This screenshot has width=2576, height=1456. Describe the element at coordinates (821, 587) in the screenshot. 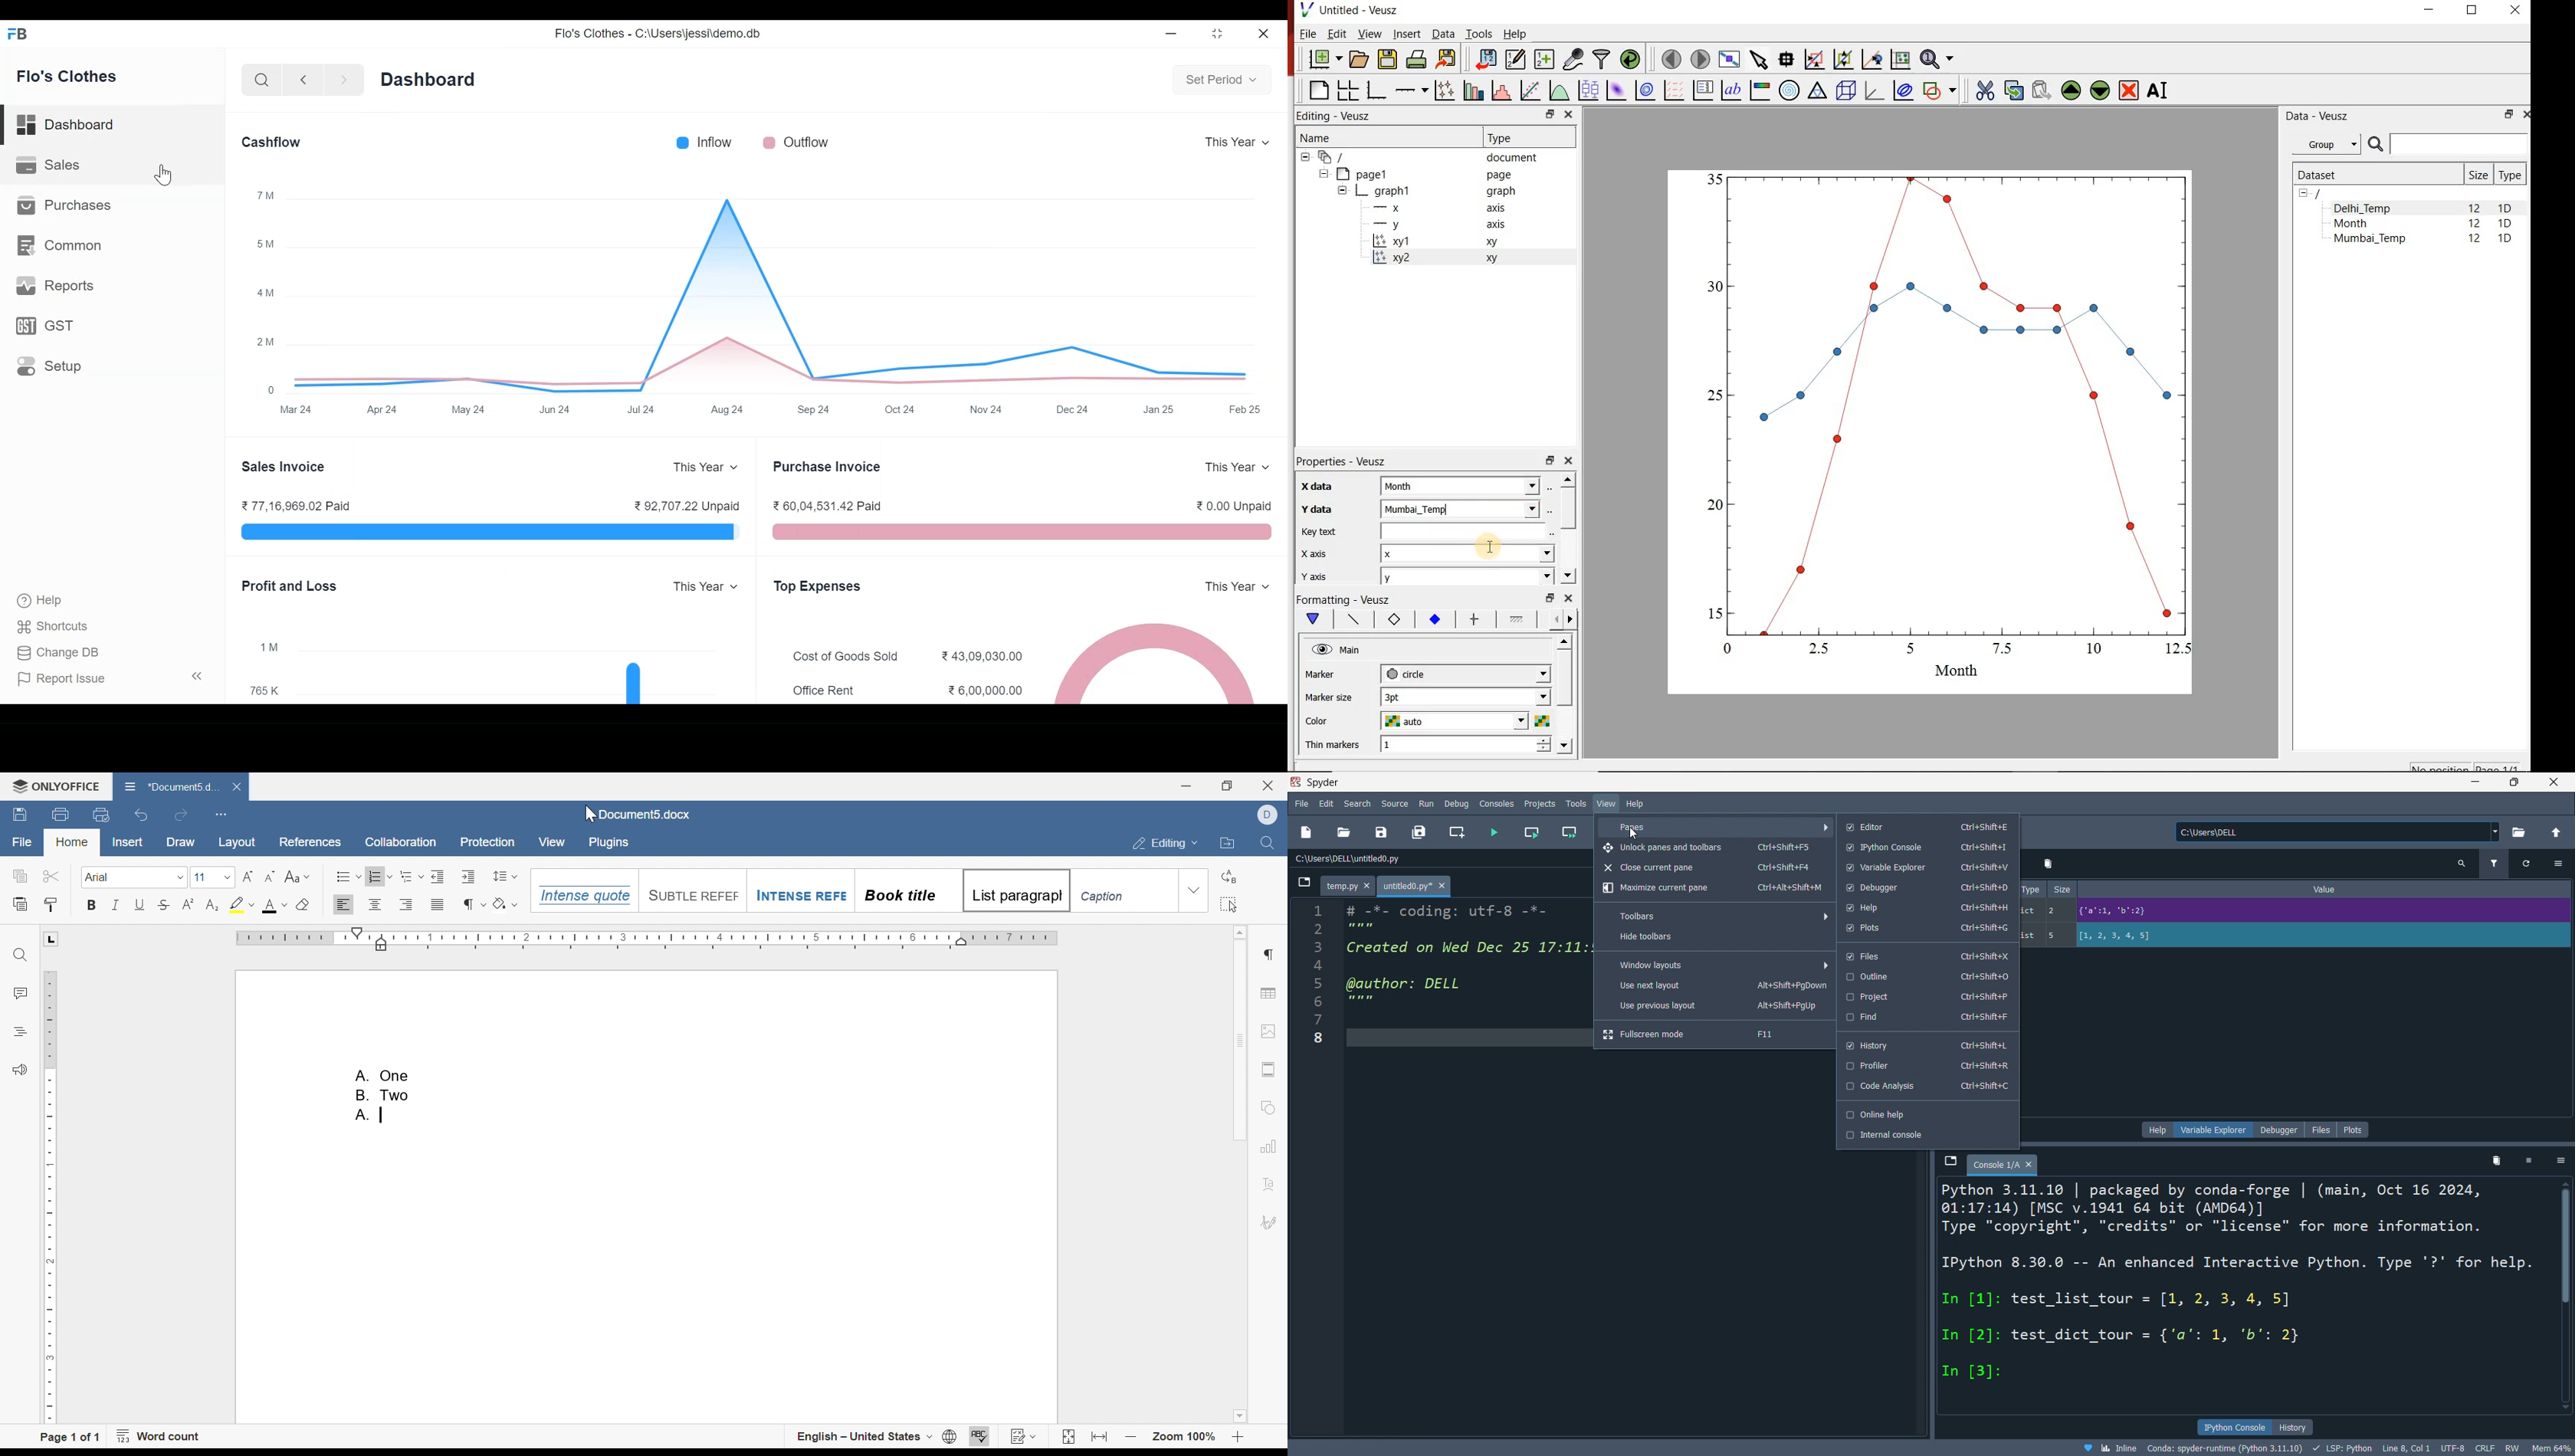

I see `Top Expenses` at that location.